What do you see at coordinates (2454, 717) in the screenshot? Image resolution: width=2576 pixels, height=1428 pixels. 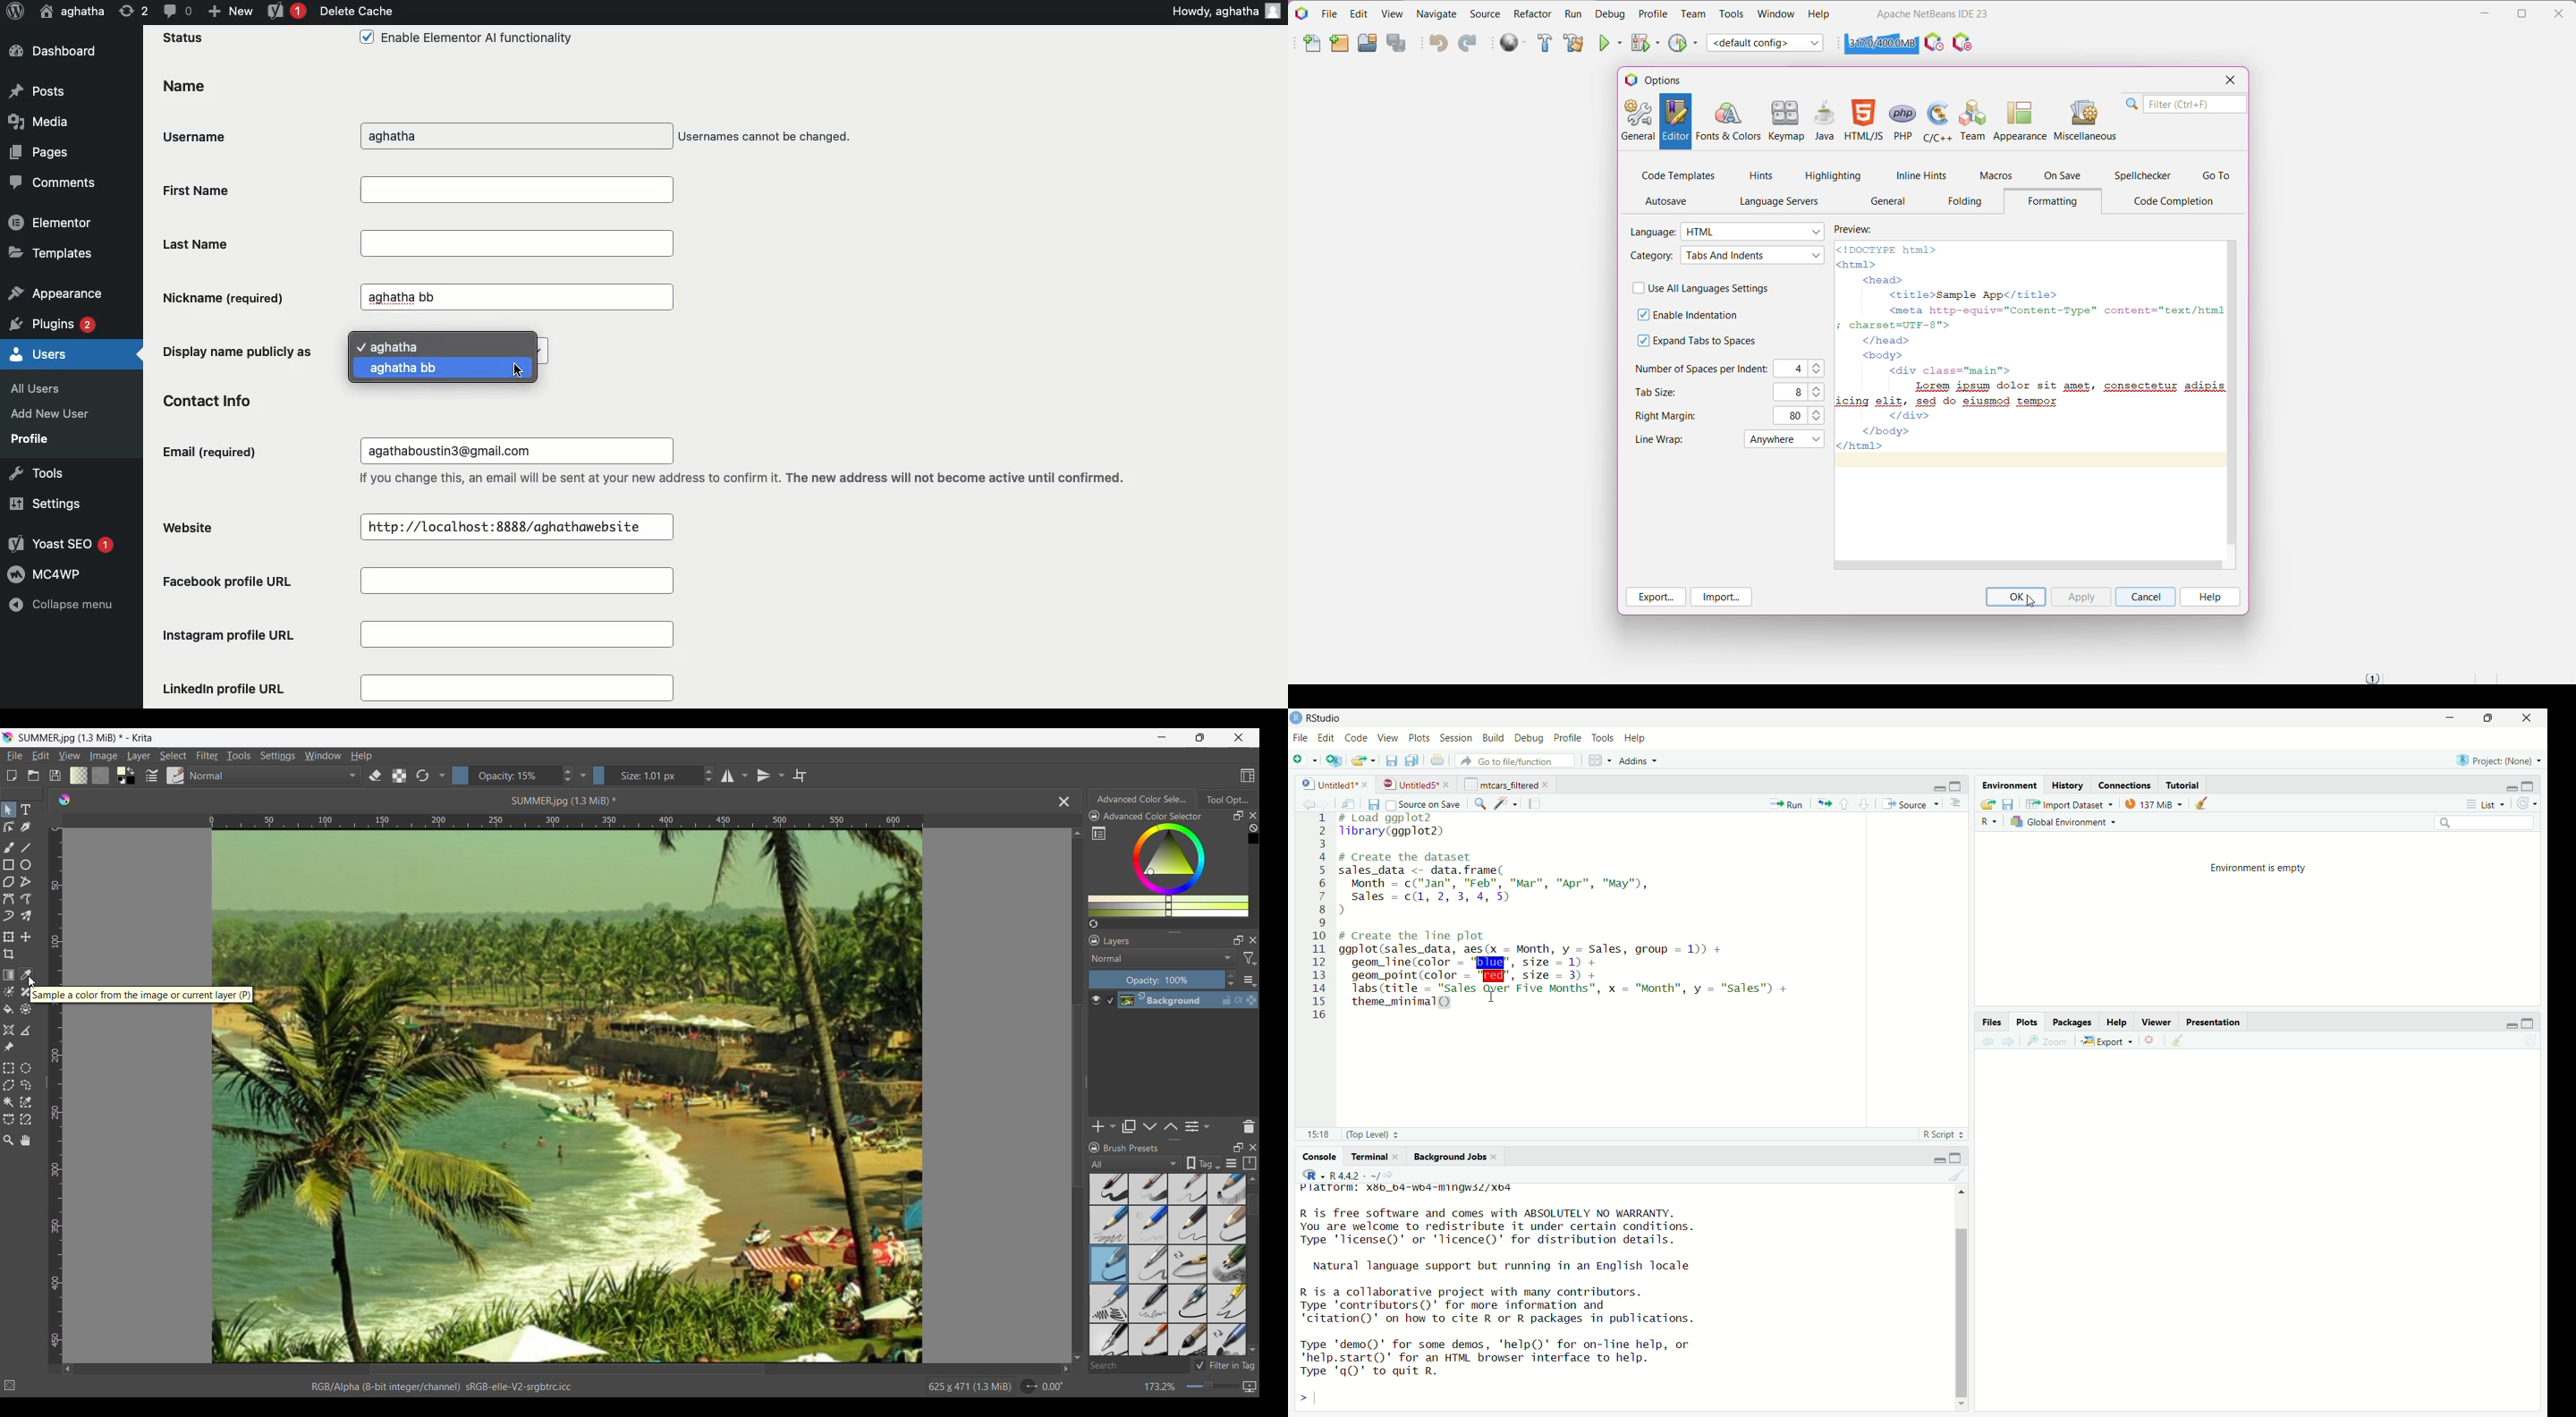 I see `minimize` at bounding box center [2454, 717].